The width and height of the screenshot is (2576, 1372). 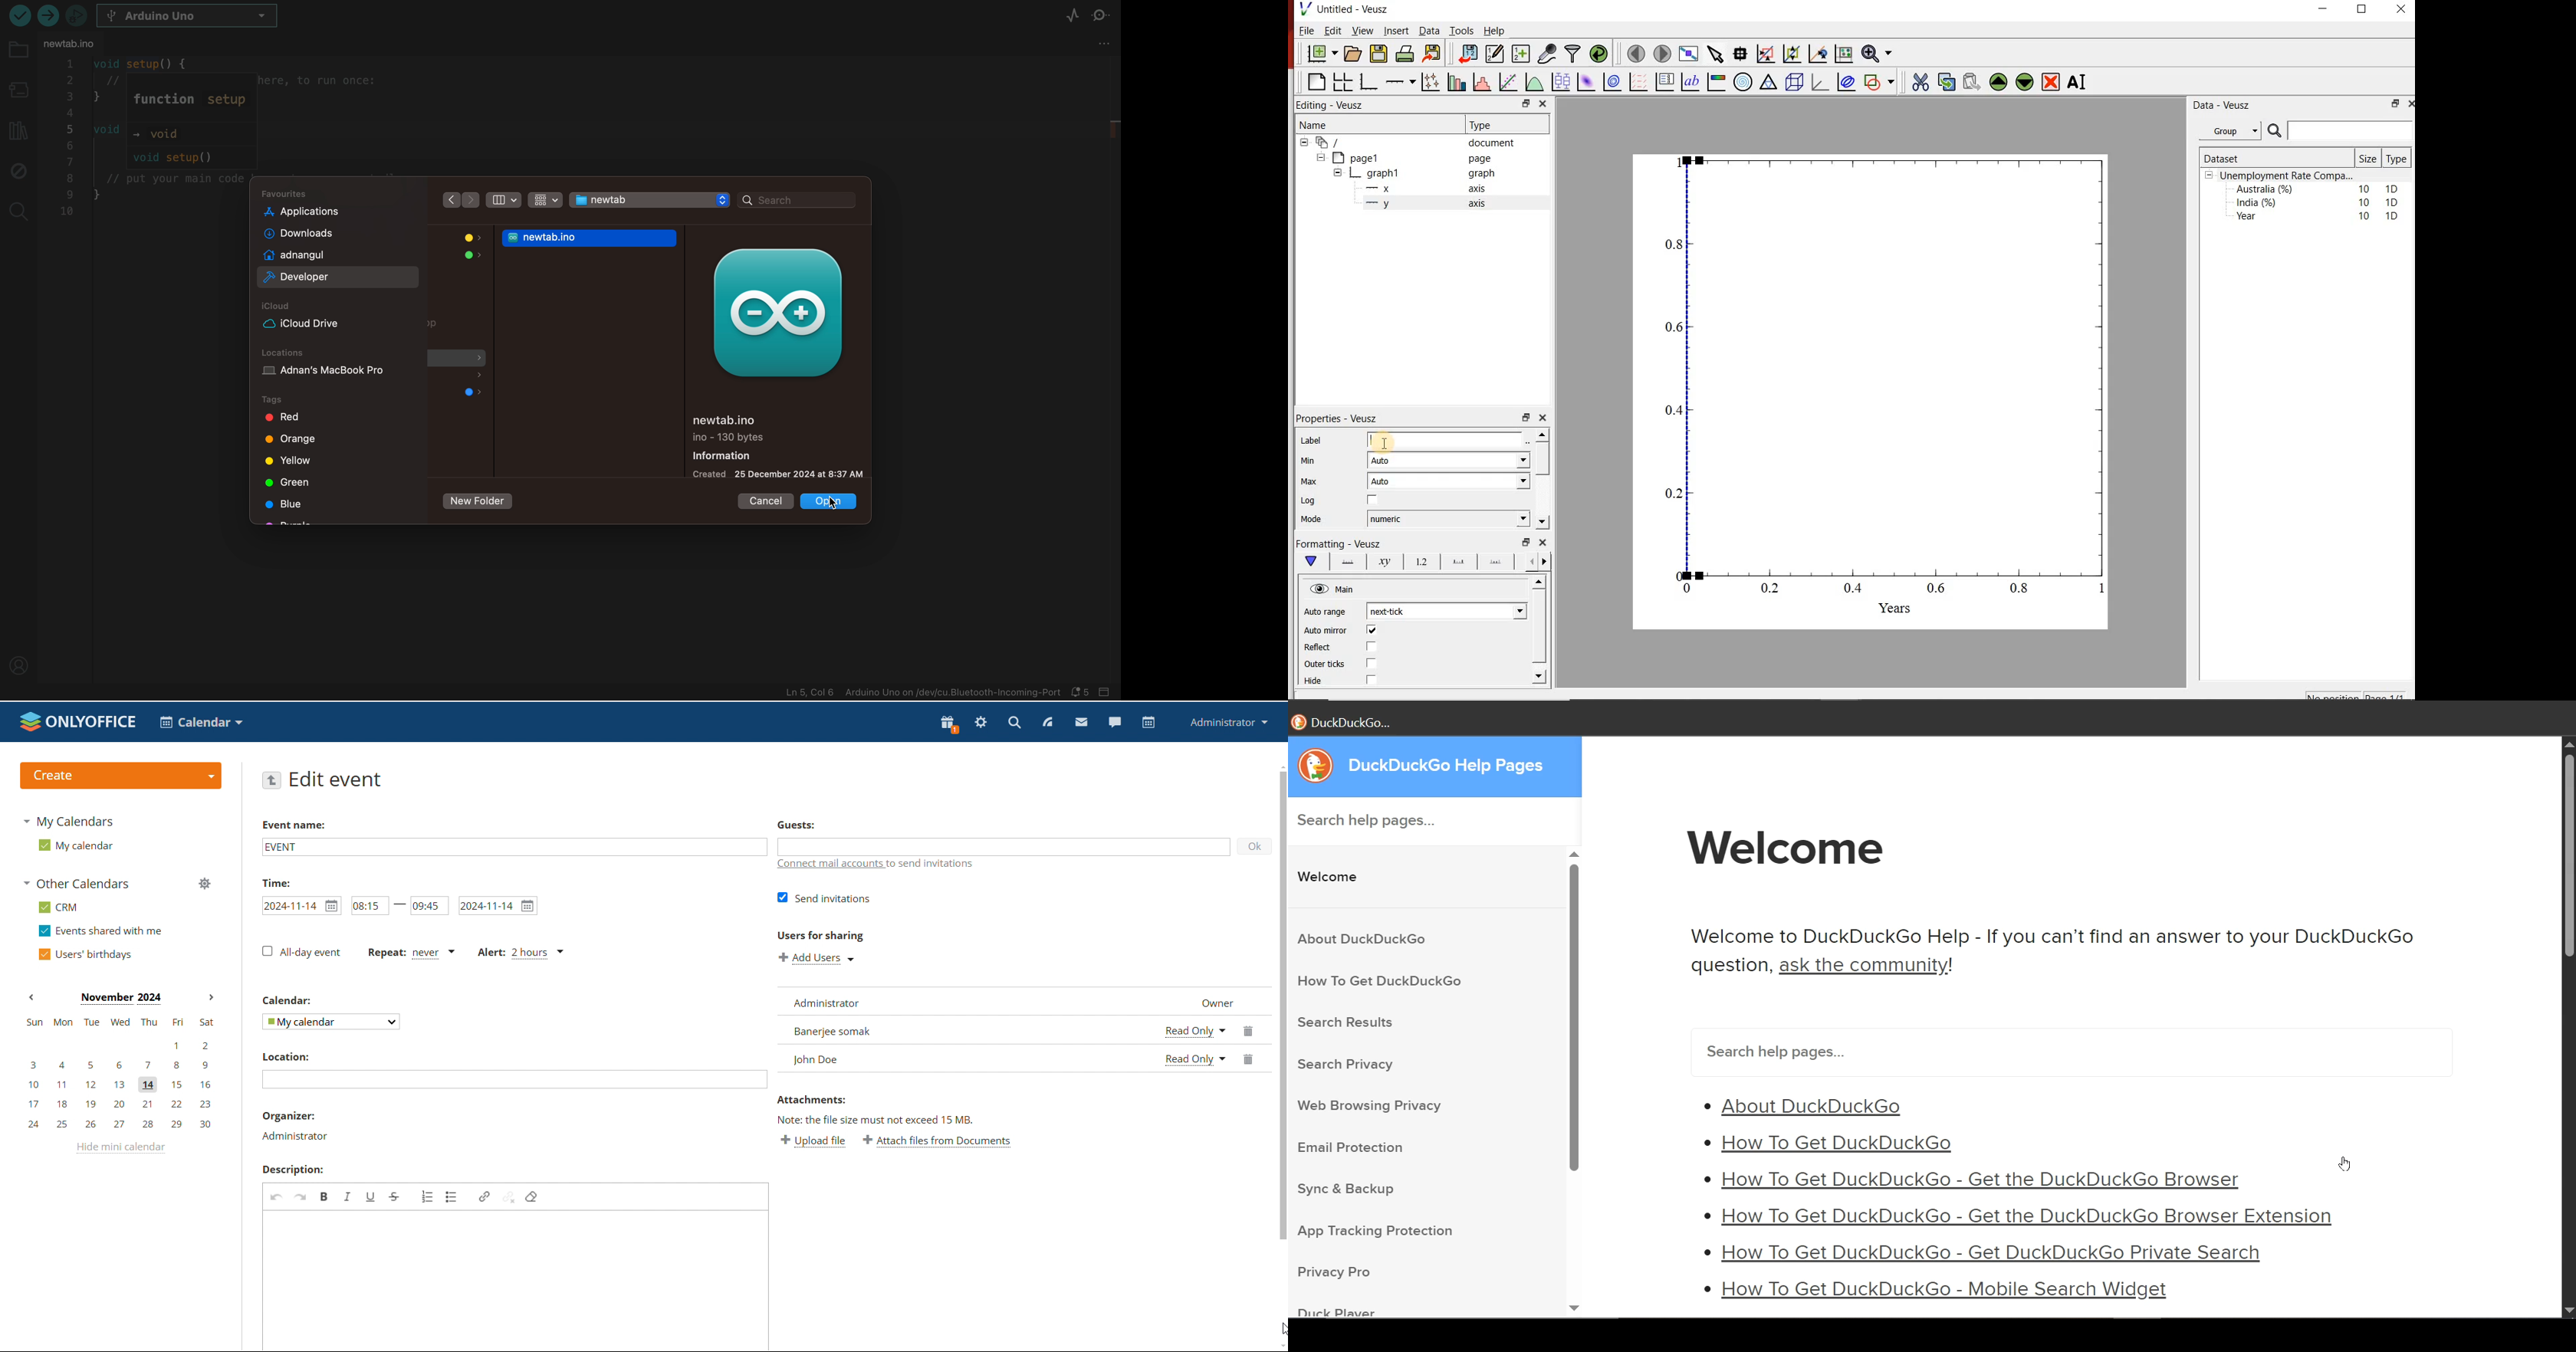 What do you see at coordinates (474, 393) in the screenshot?
I see `colors` at bounding box center [474, 393].